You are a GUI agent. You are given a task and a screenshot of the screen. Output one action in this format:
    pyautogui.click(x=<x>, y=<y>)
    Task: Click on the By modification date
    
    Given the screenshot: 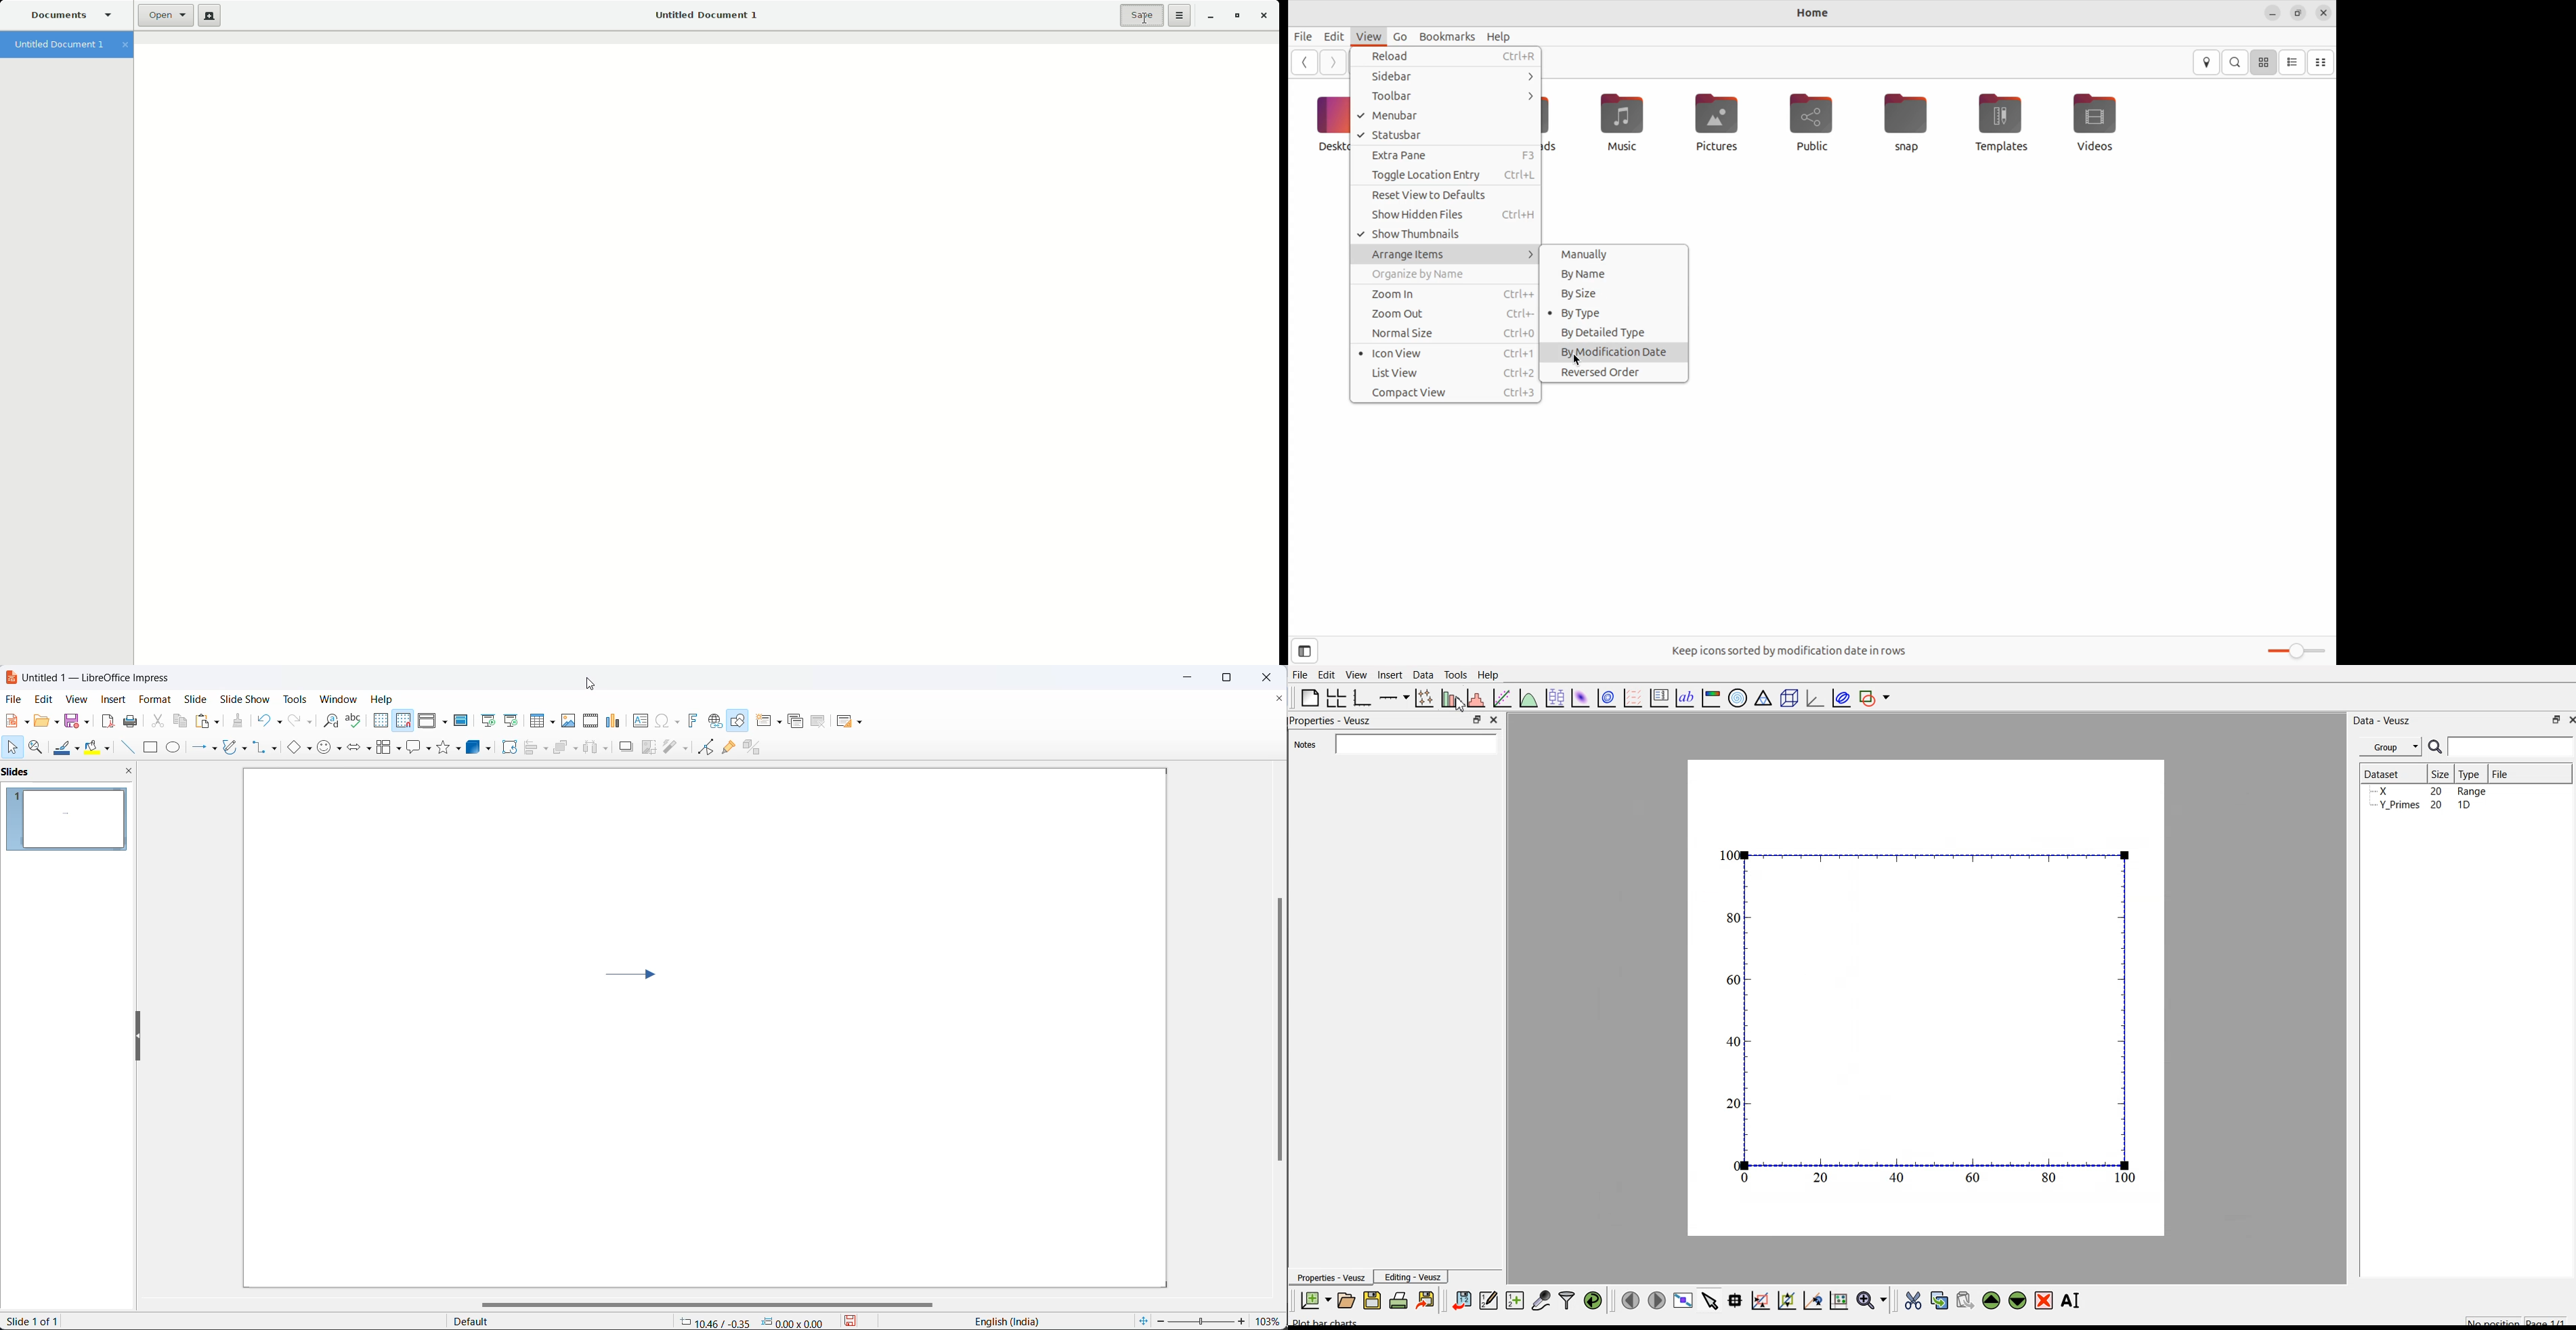 What is the action you would take?
    pyautogui.click(x=1616, y=352)
    